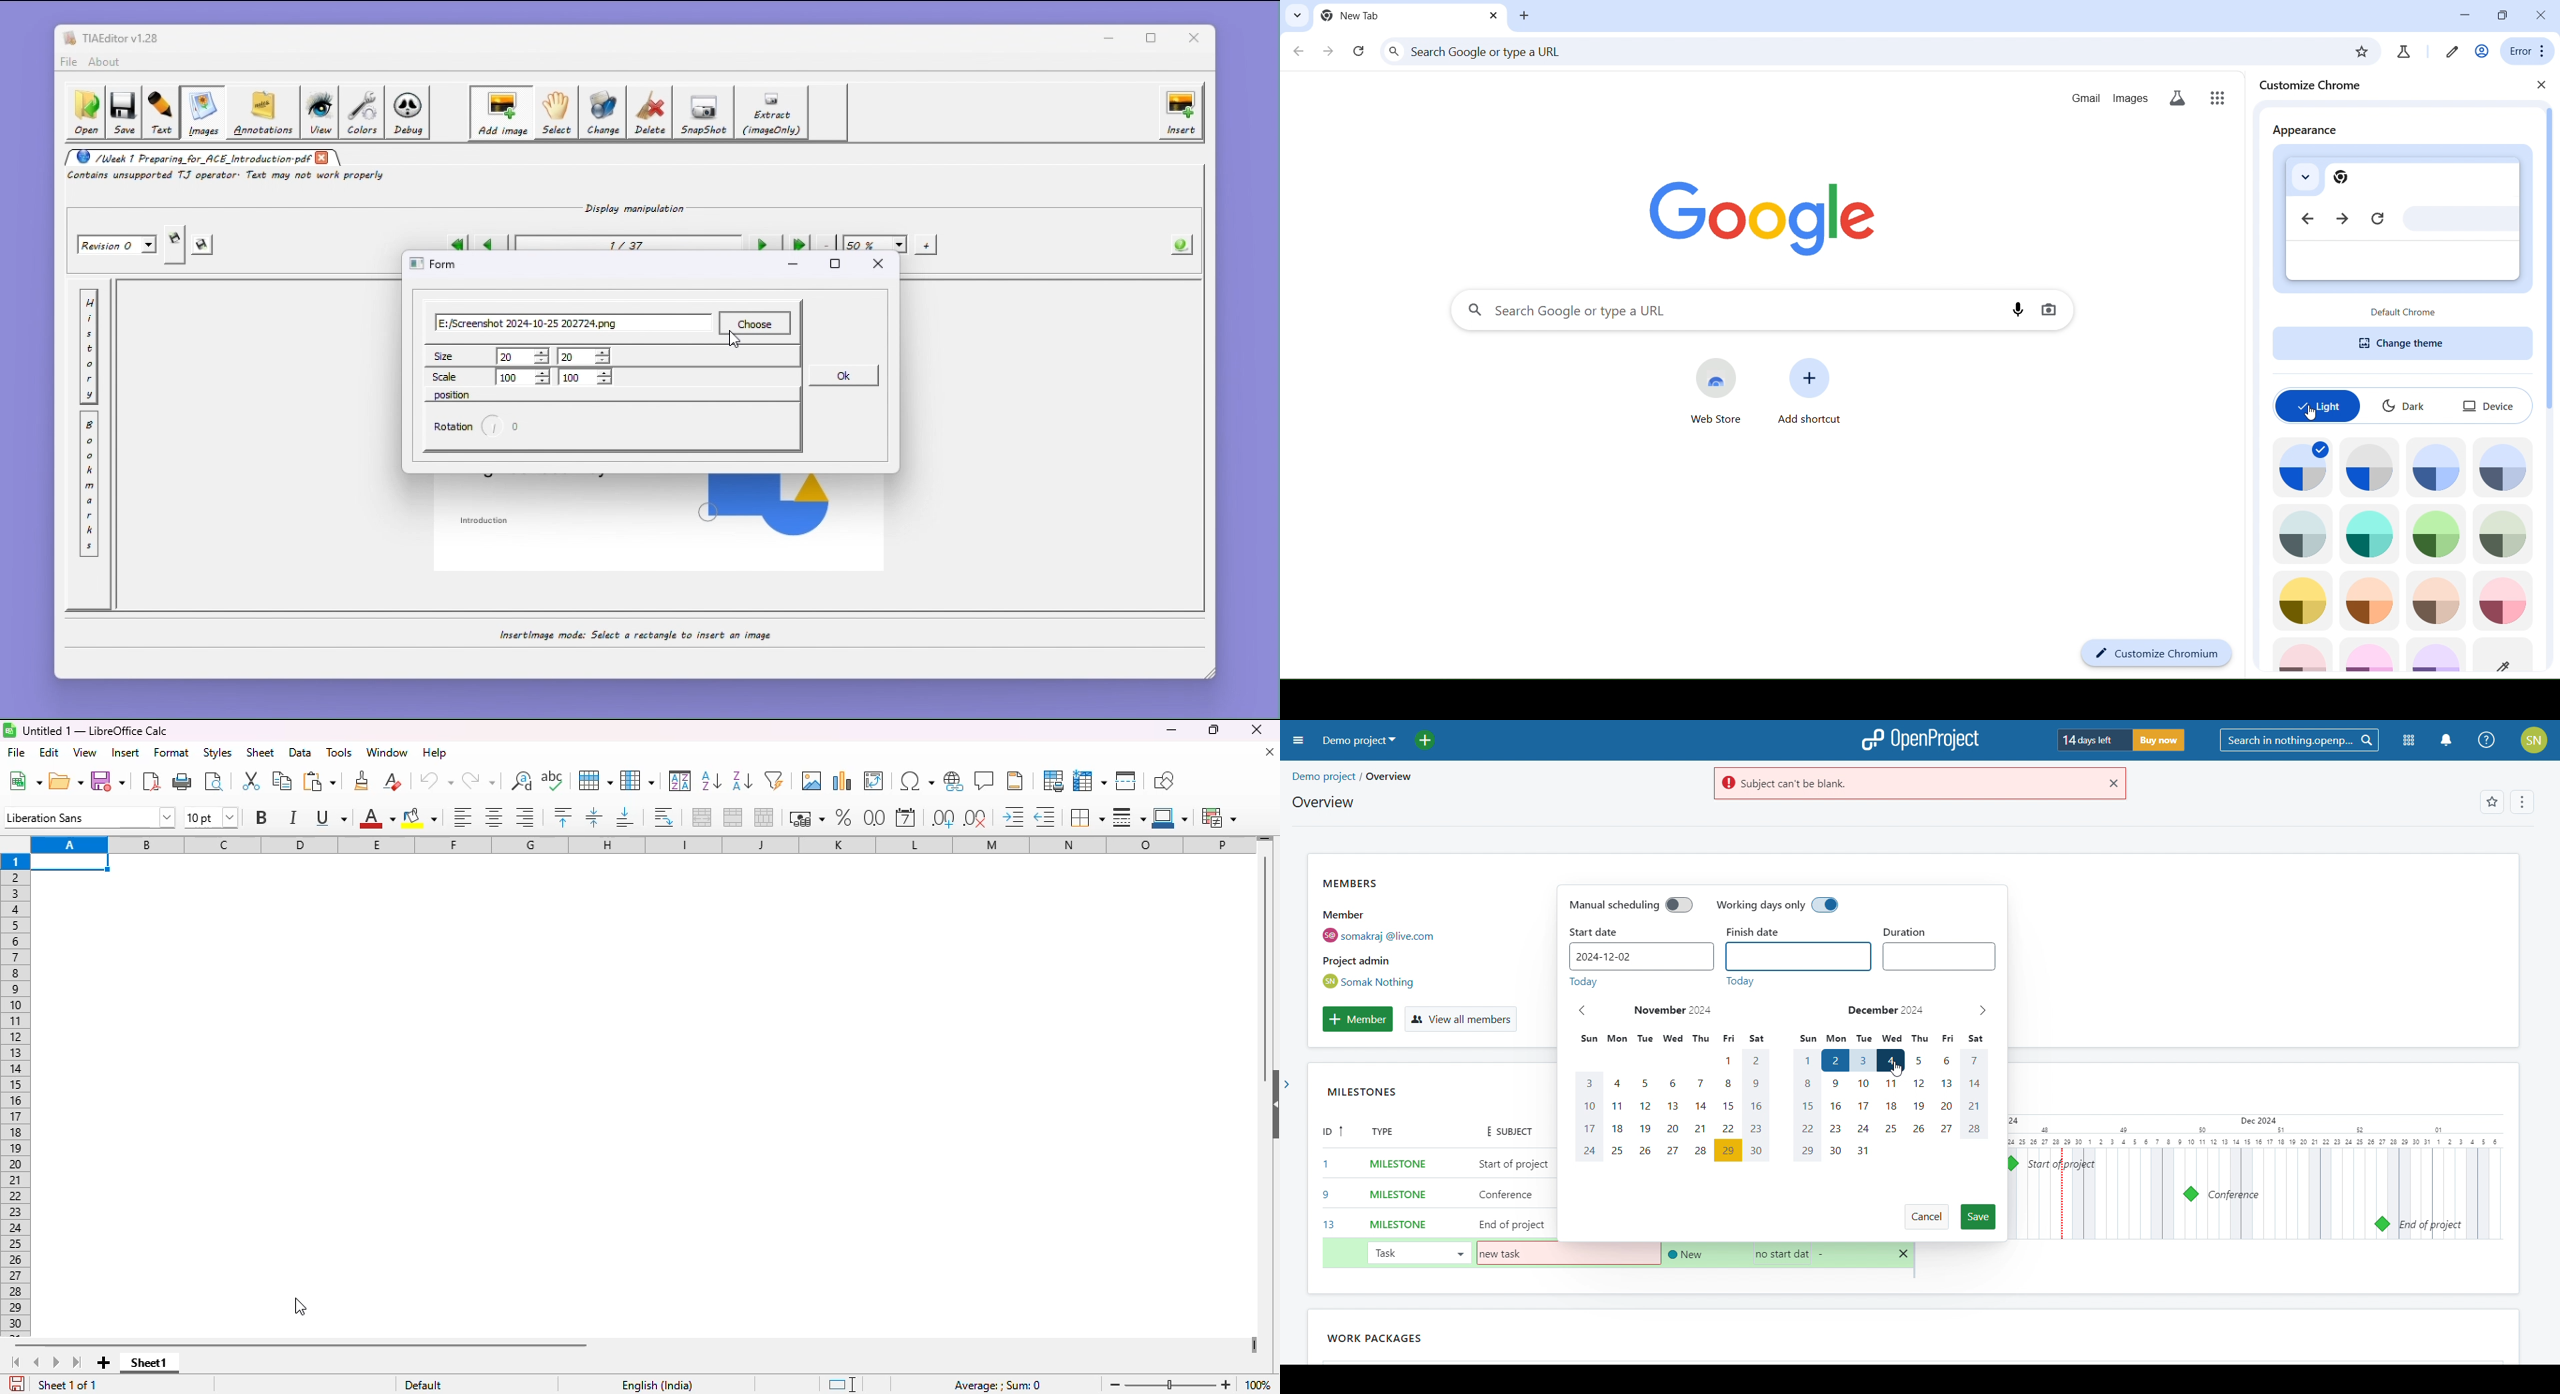  Describe the element at coordinates (151, 781) in the screenshot. I see `export directly as PDF` at that location.